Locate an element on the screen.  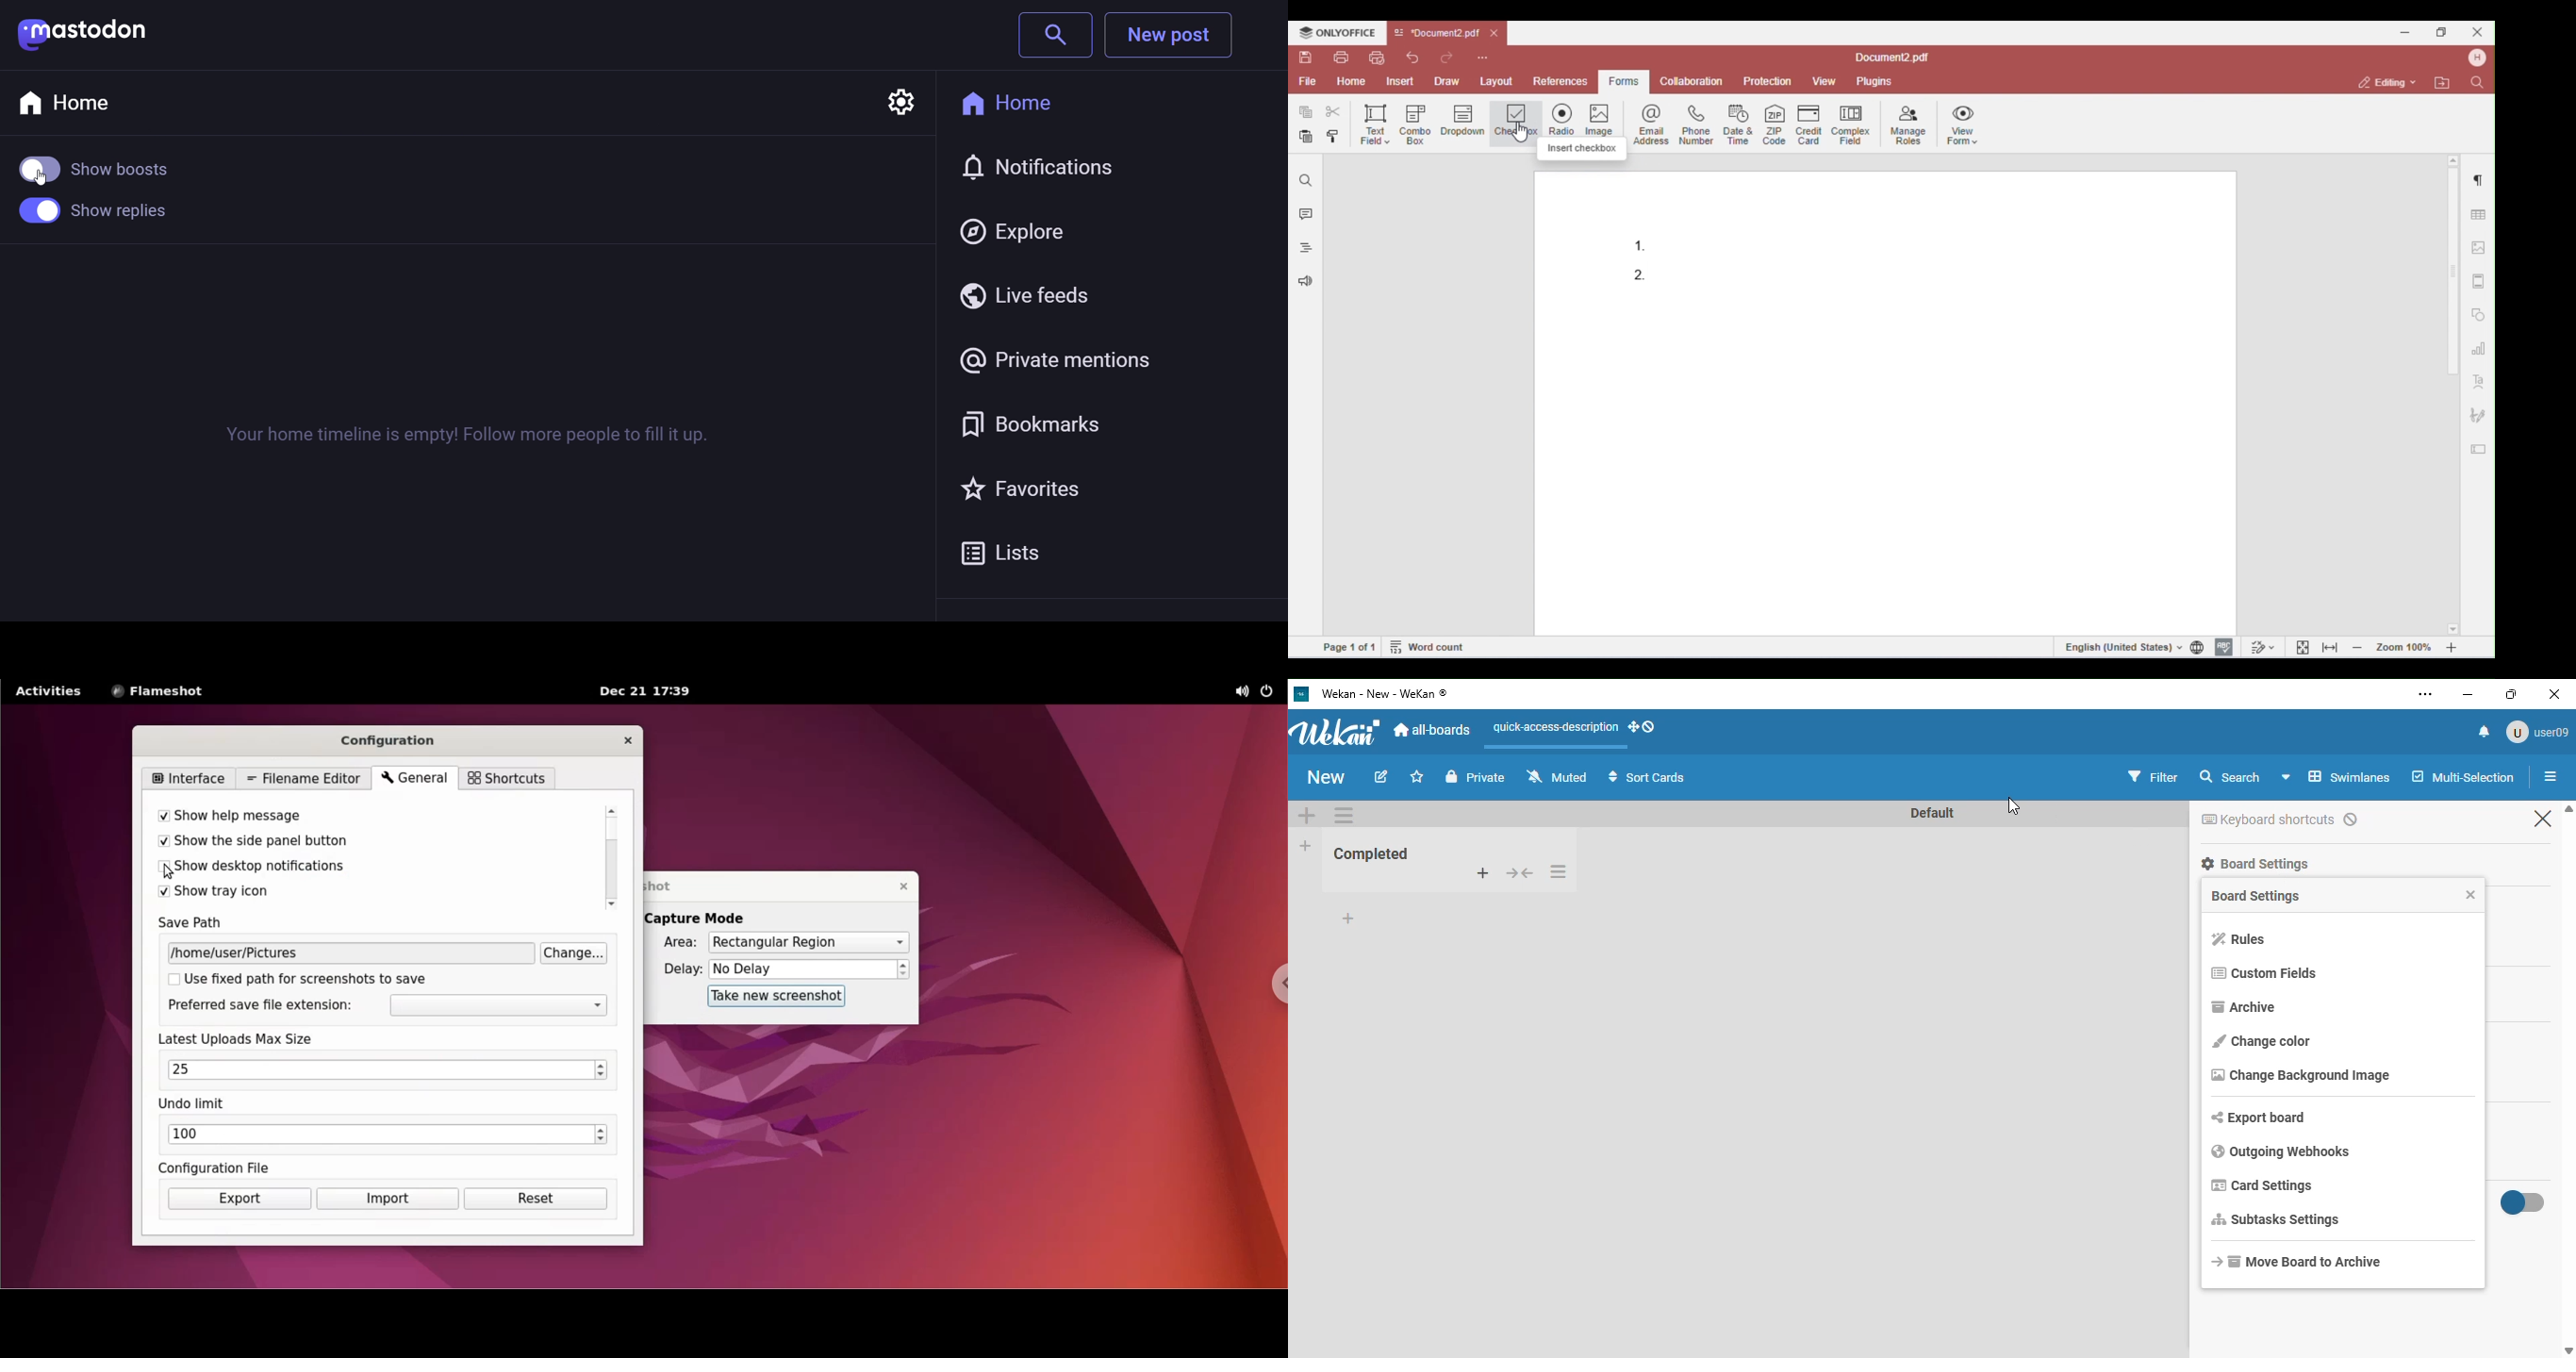
search is located at coordinates (1056, 35).